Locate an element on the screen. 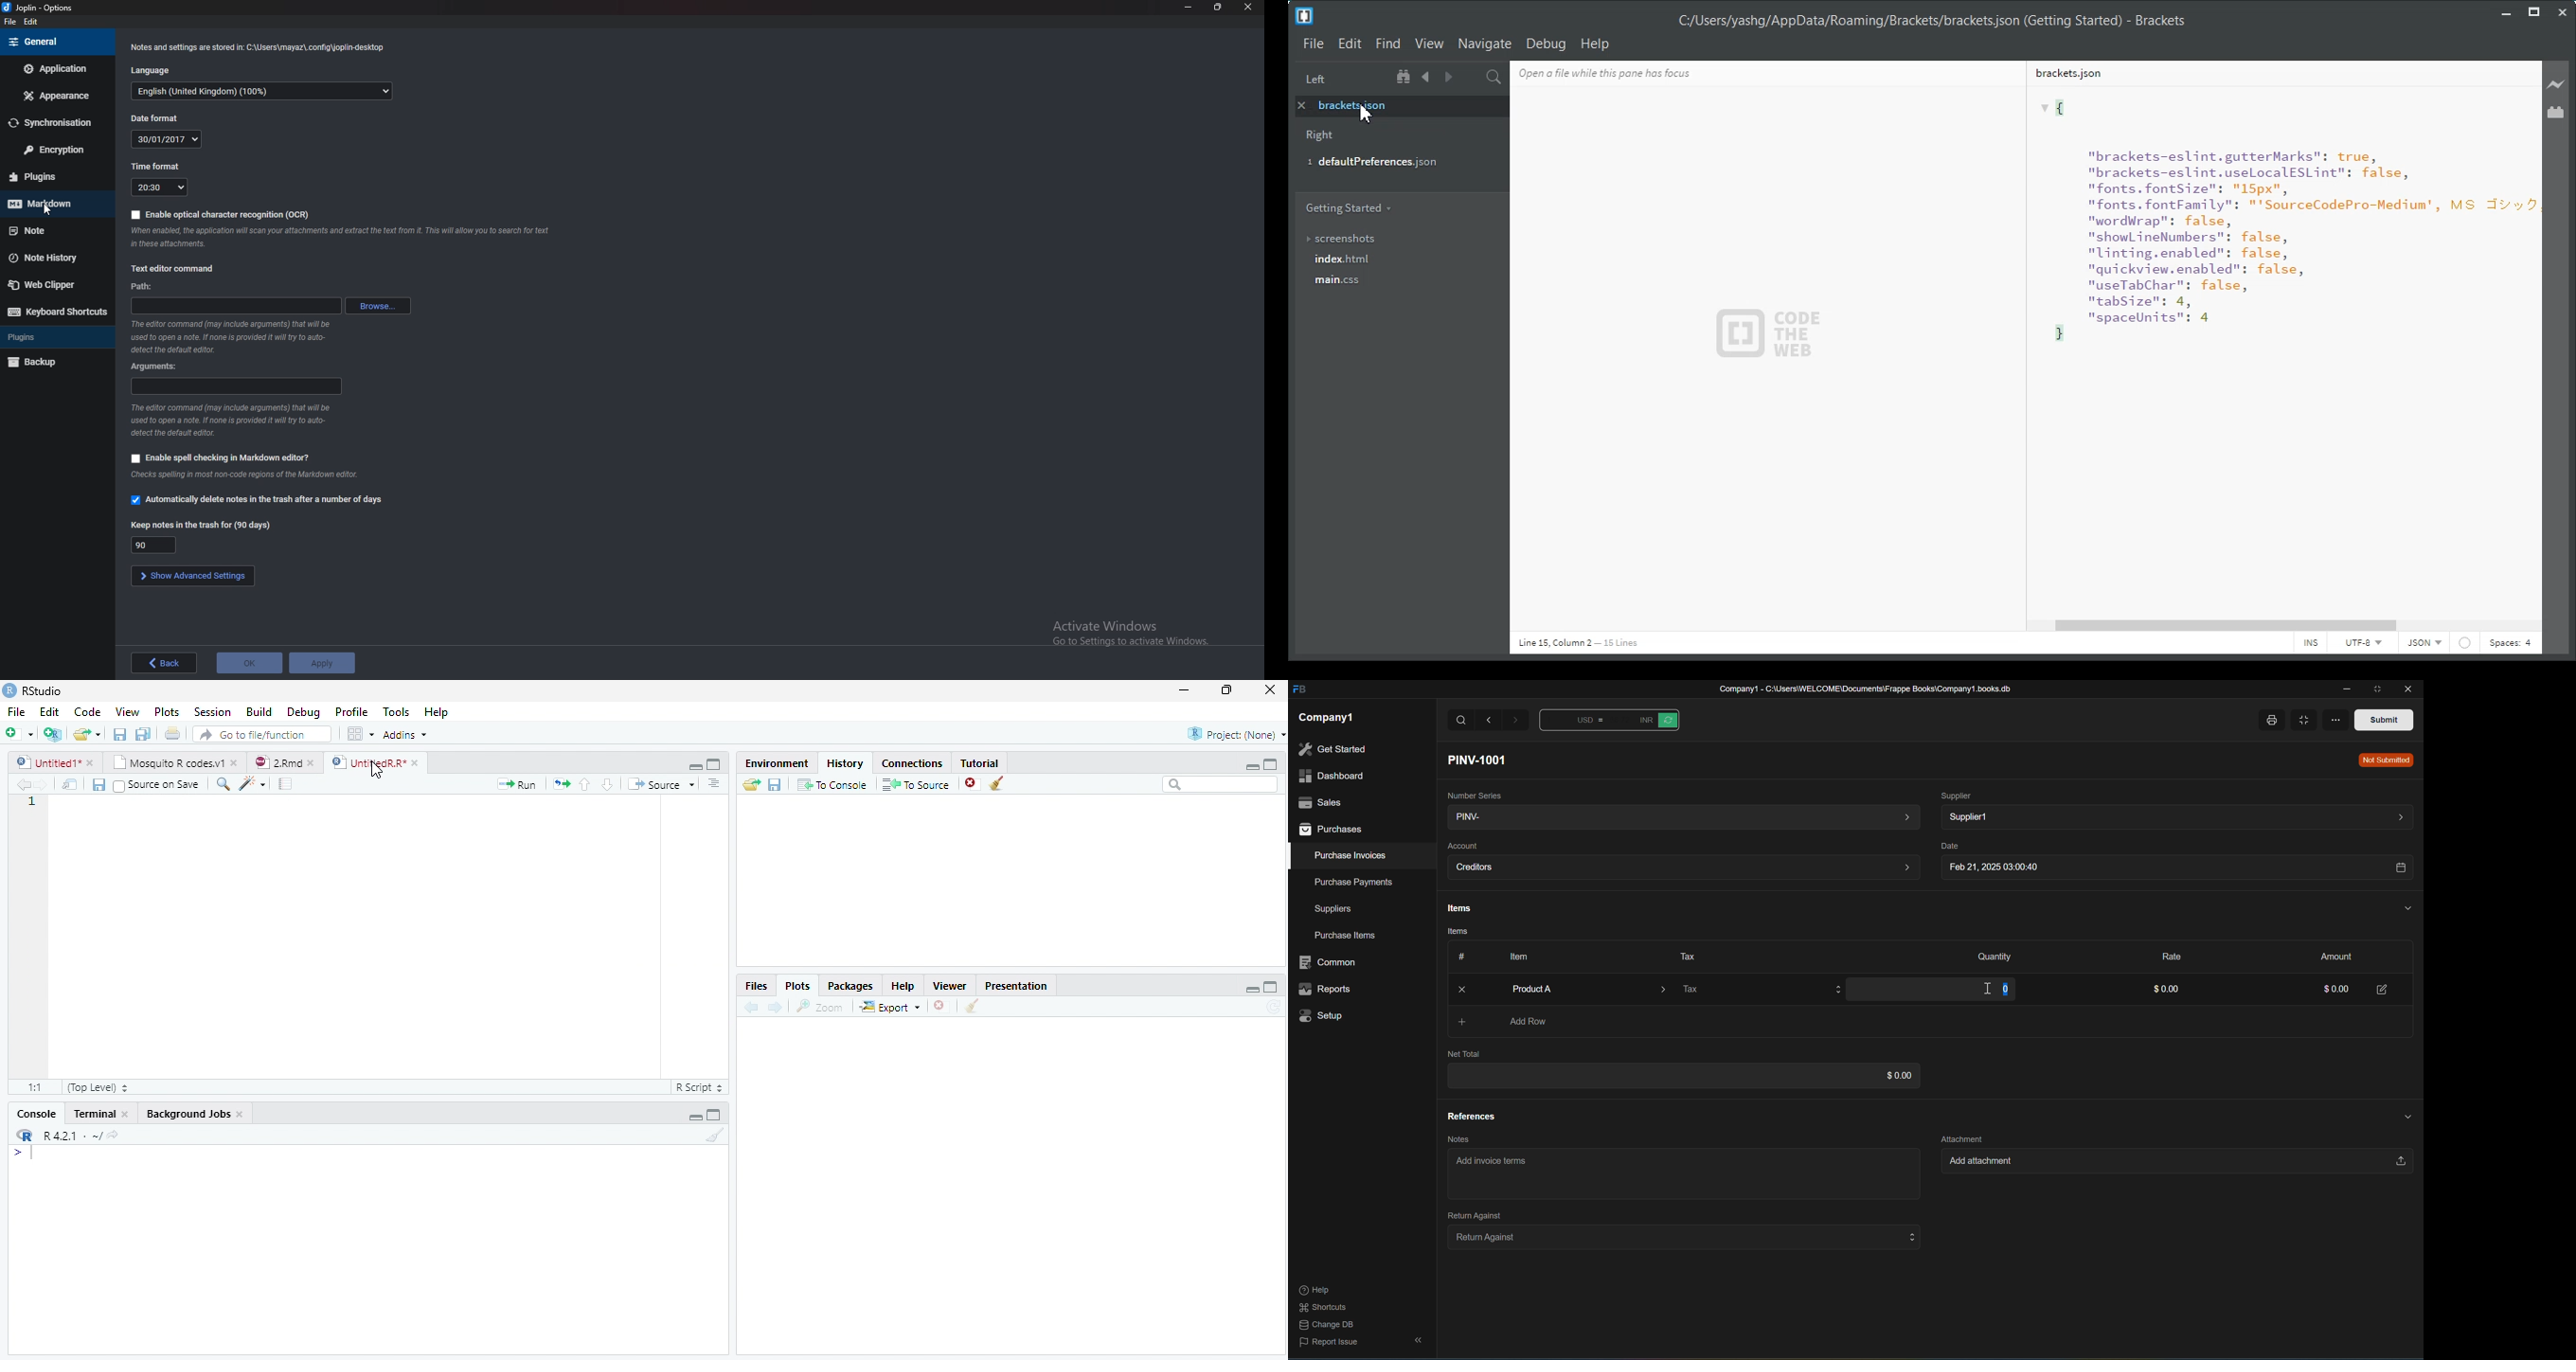 This screenshot has height=1372, width=2576. Add is located at coordinates (1456, 1022).